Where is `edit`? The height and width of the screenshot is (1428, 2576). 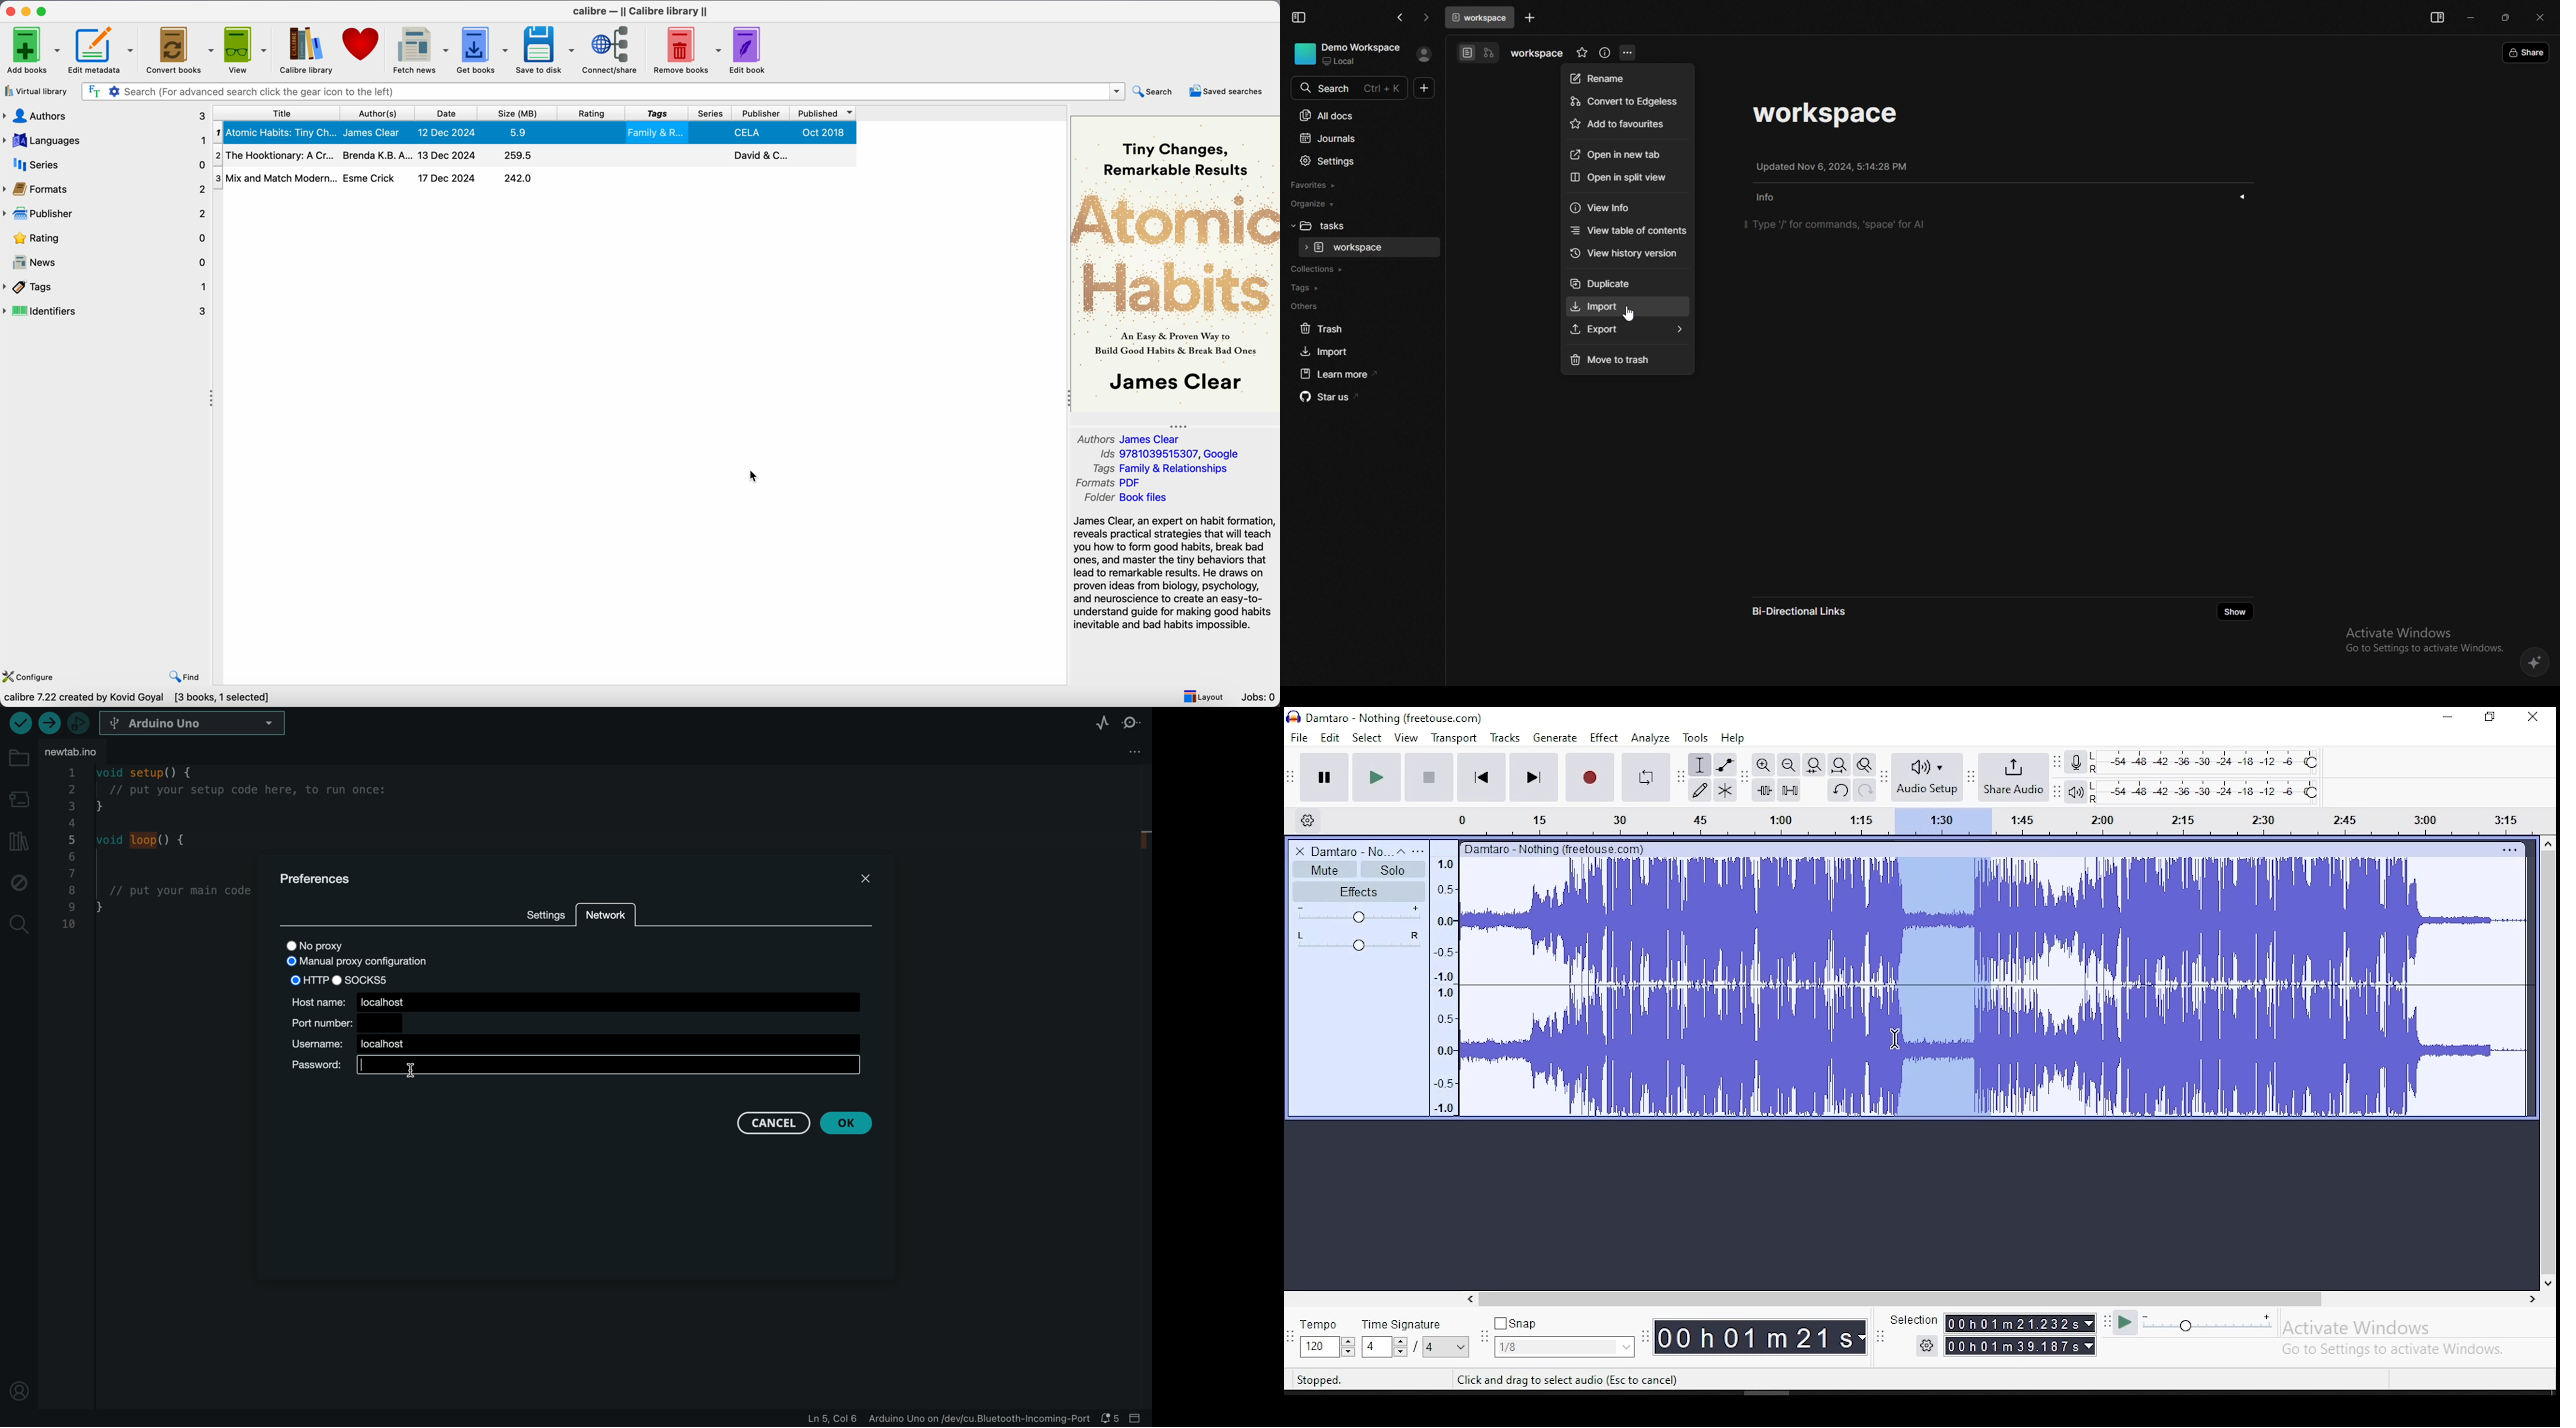 edit is located at coordinates (1331, 738).